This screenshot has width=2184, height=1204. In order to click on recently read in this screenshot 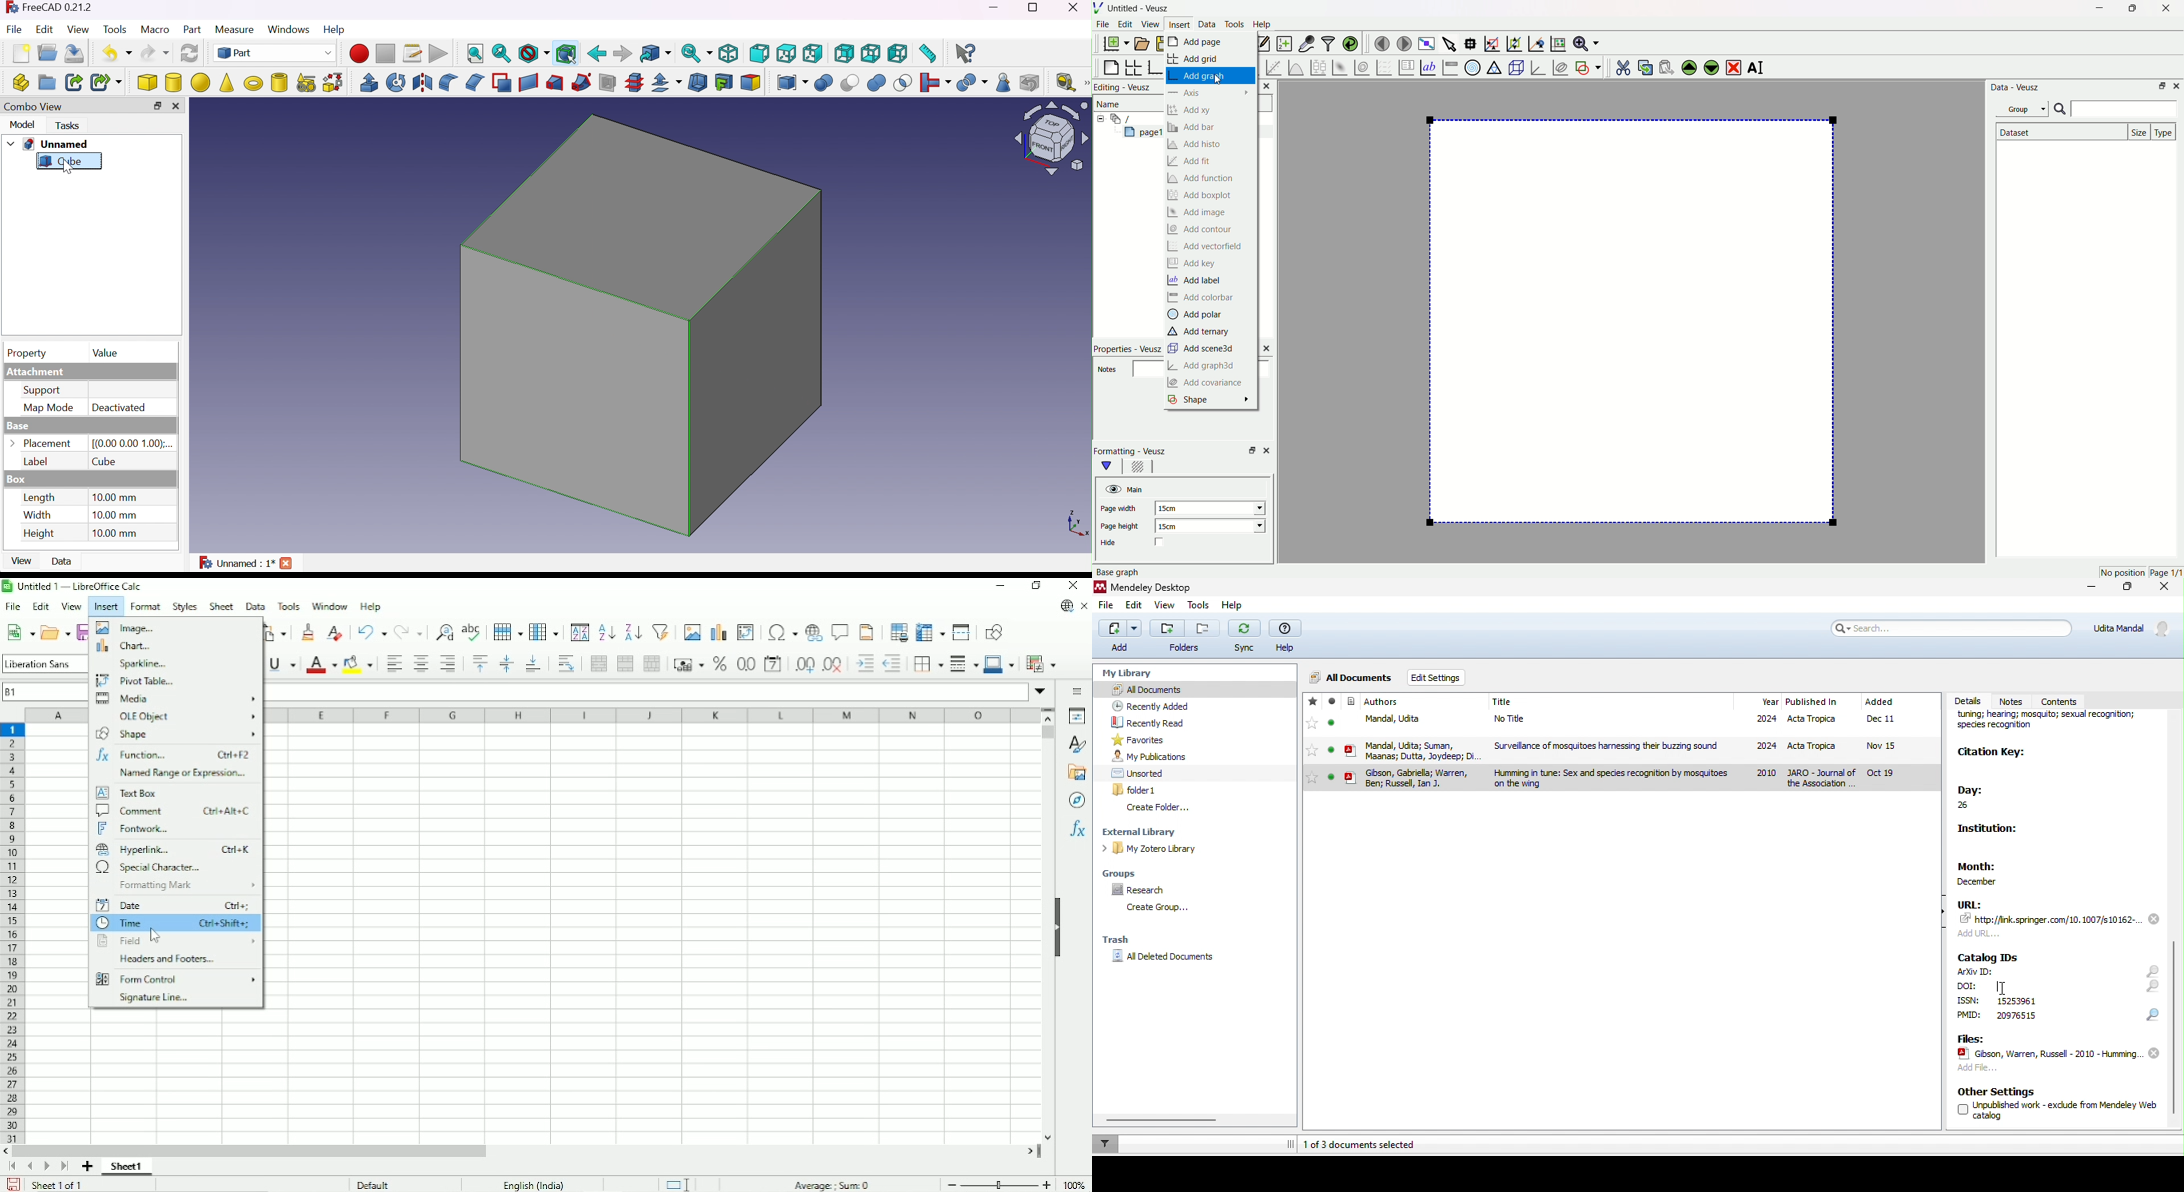, I will do `click(1150, 723)`.